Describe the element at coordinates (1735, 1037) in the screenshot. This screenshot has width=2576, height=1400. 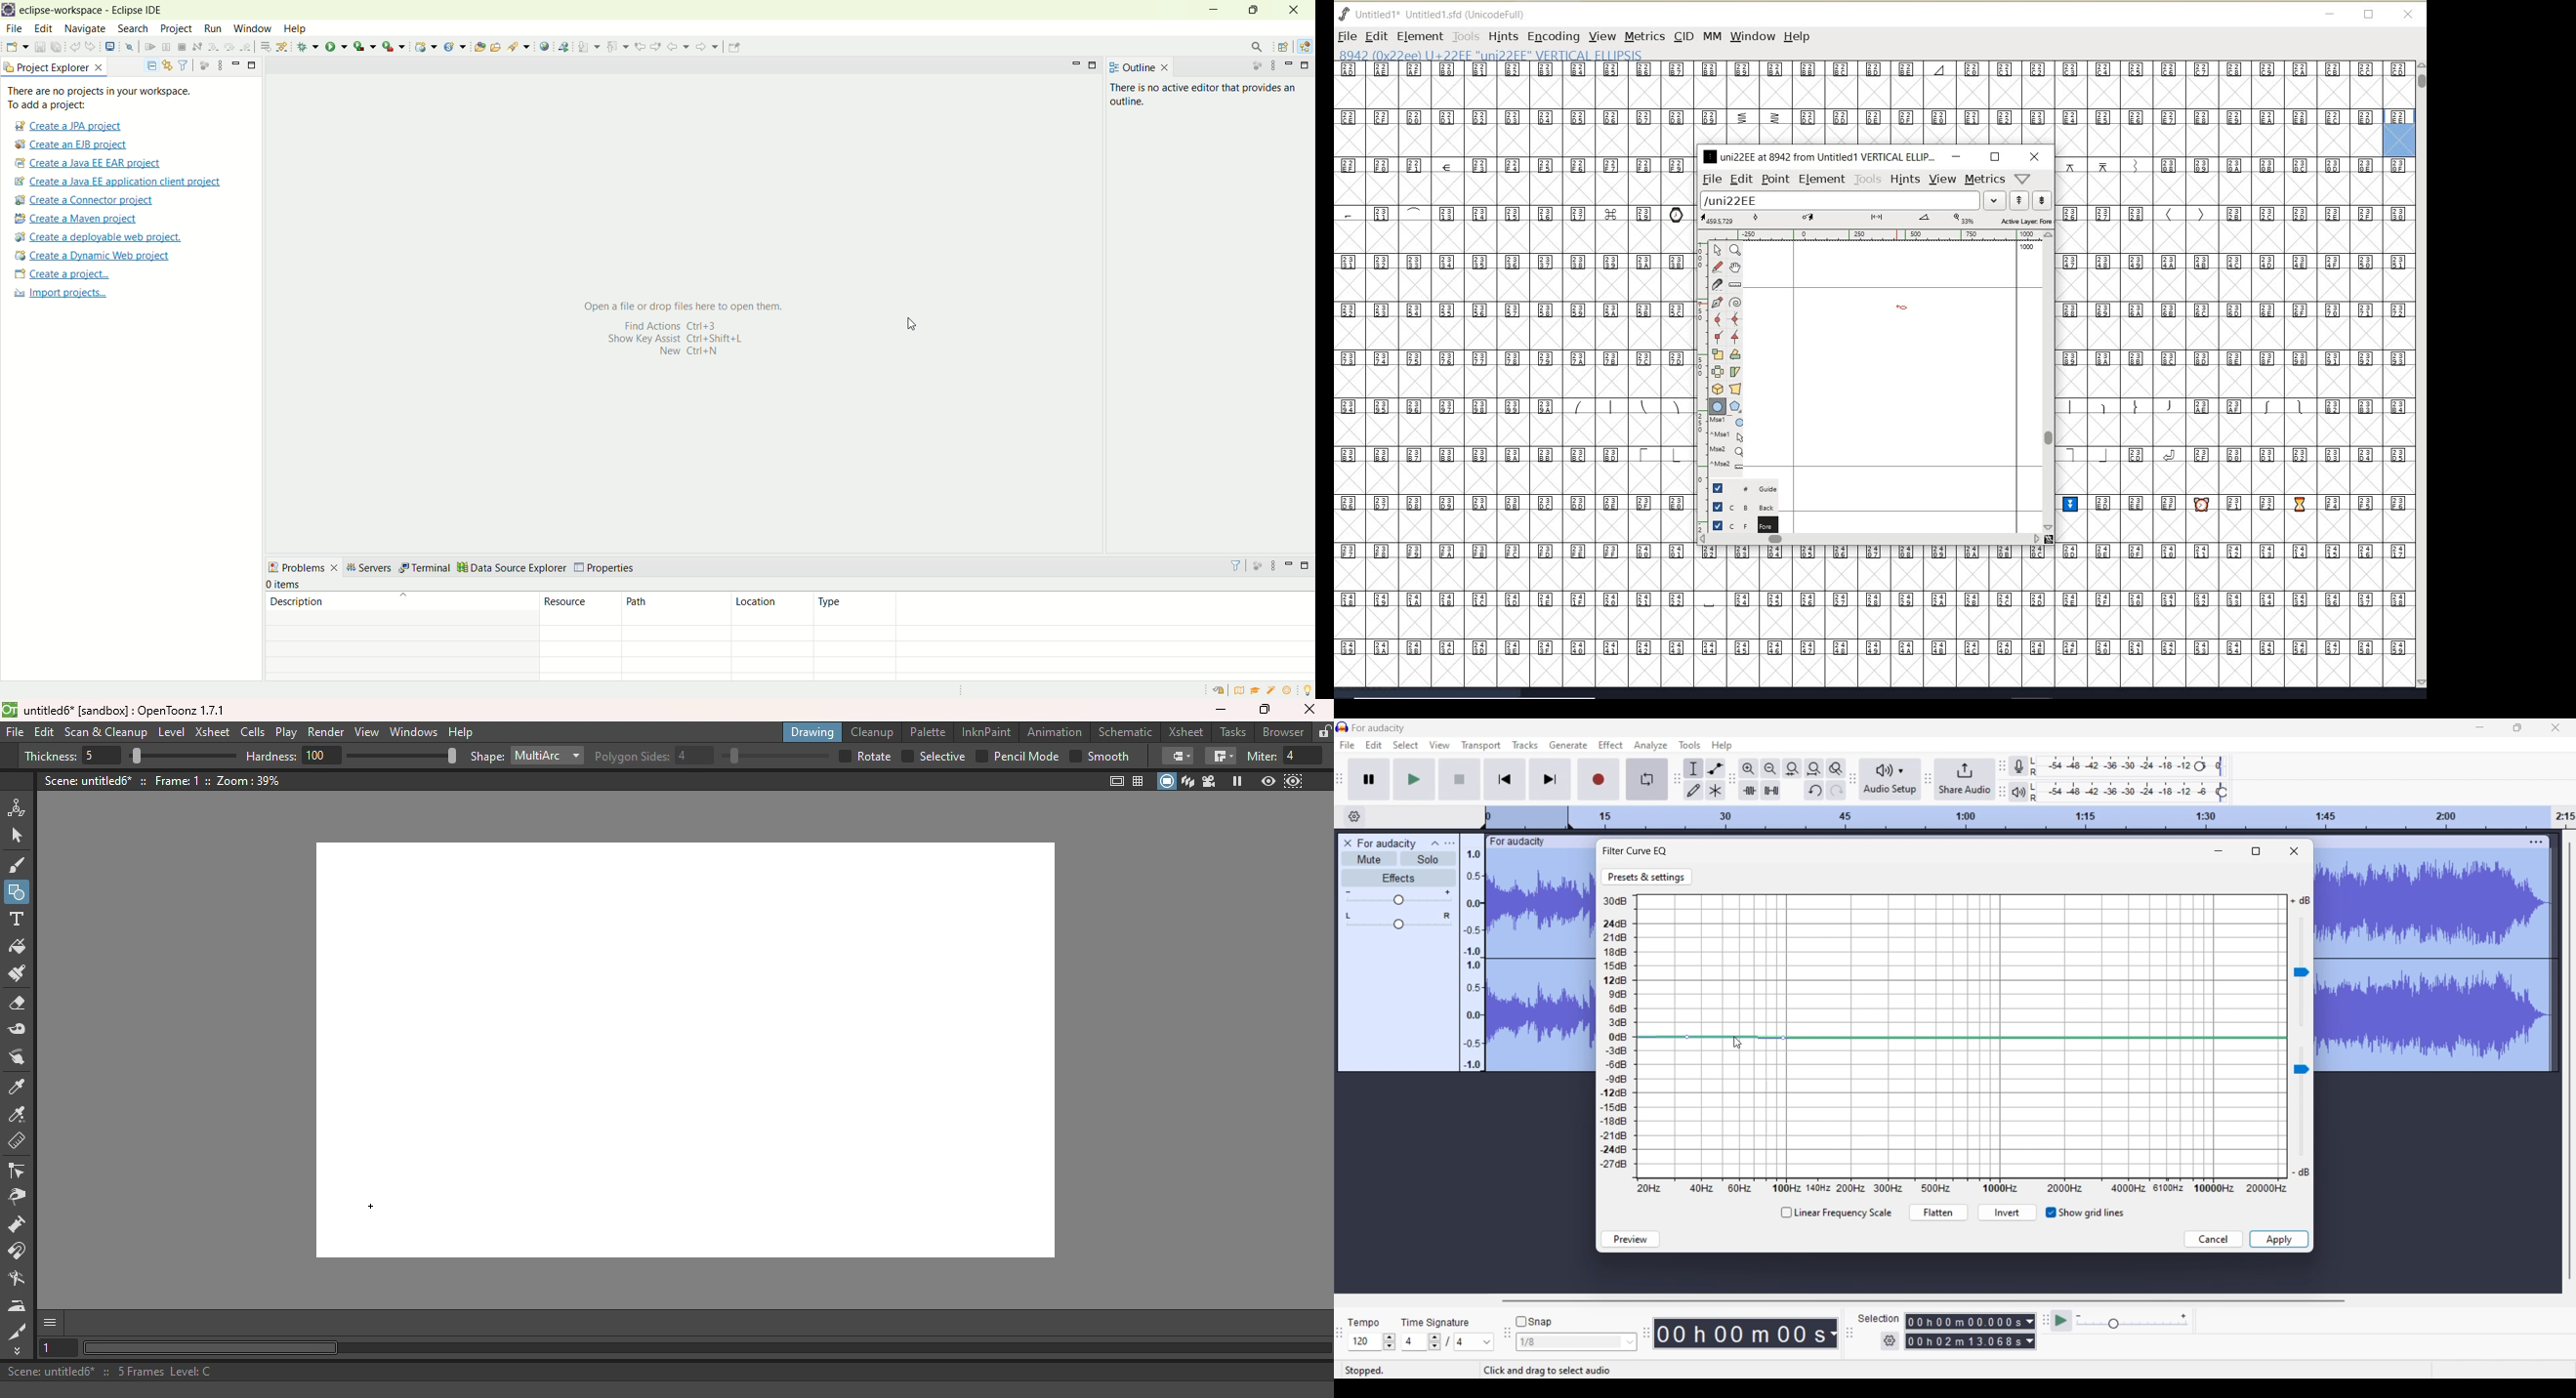
I see `Slight change in curve due to addition of another point` at that location.